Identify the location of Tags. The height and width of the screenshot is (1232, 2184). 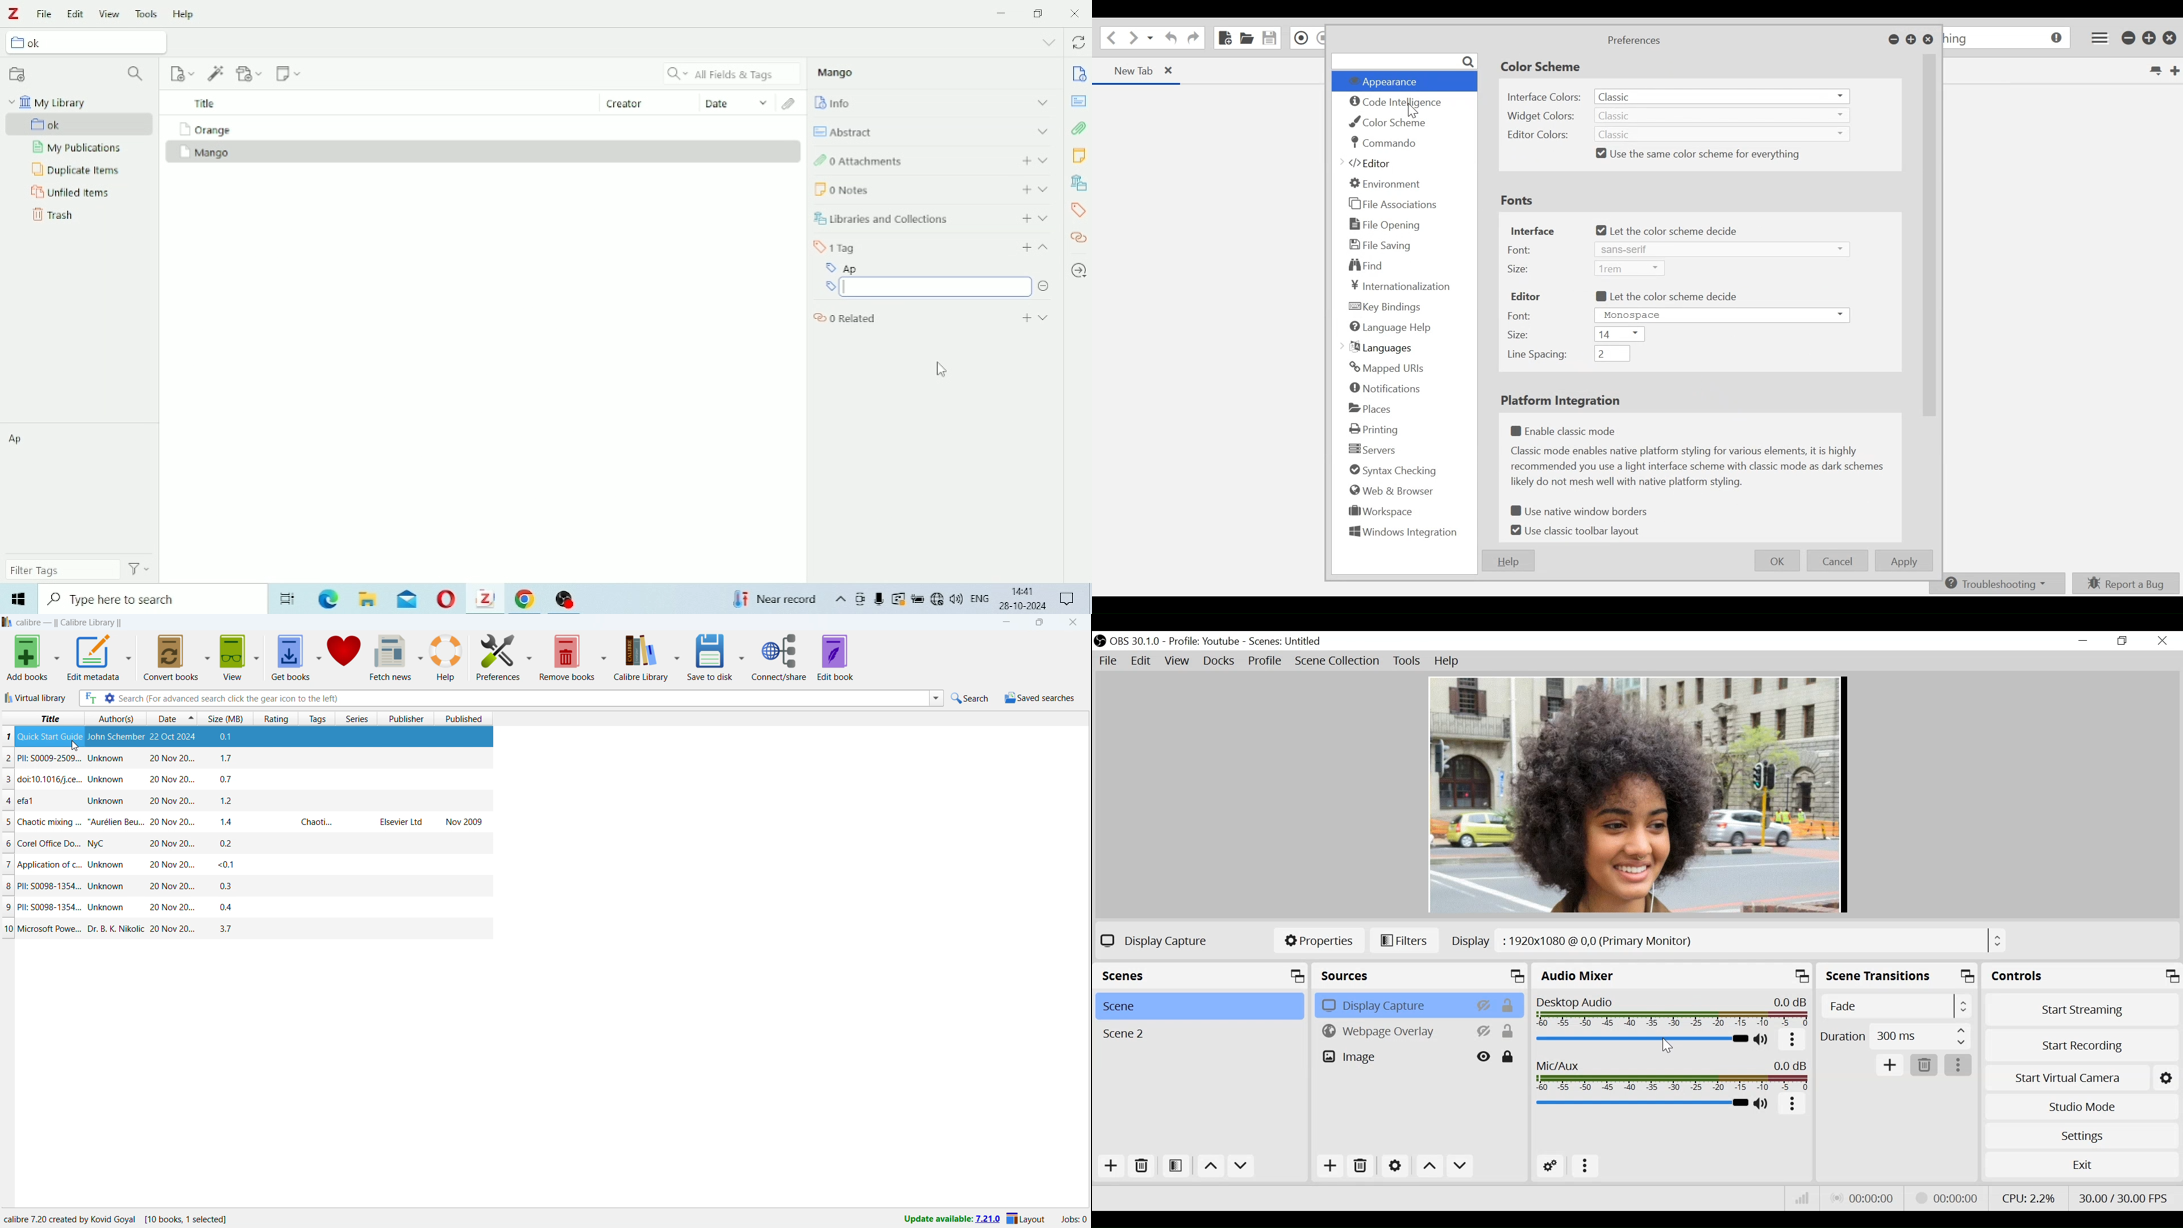
(935, 242).